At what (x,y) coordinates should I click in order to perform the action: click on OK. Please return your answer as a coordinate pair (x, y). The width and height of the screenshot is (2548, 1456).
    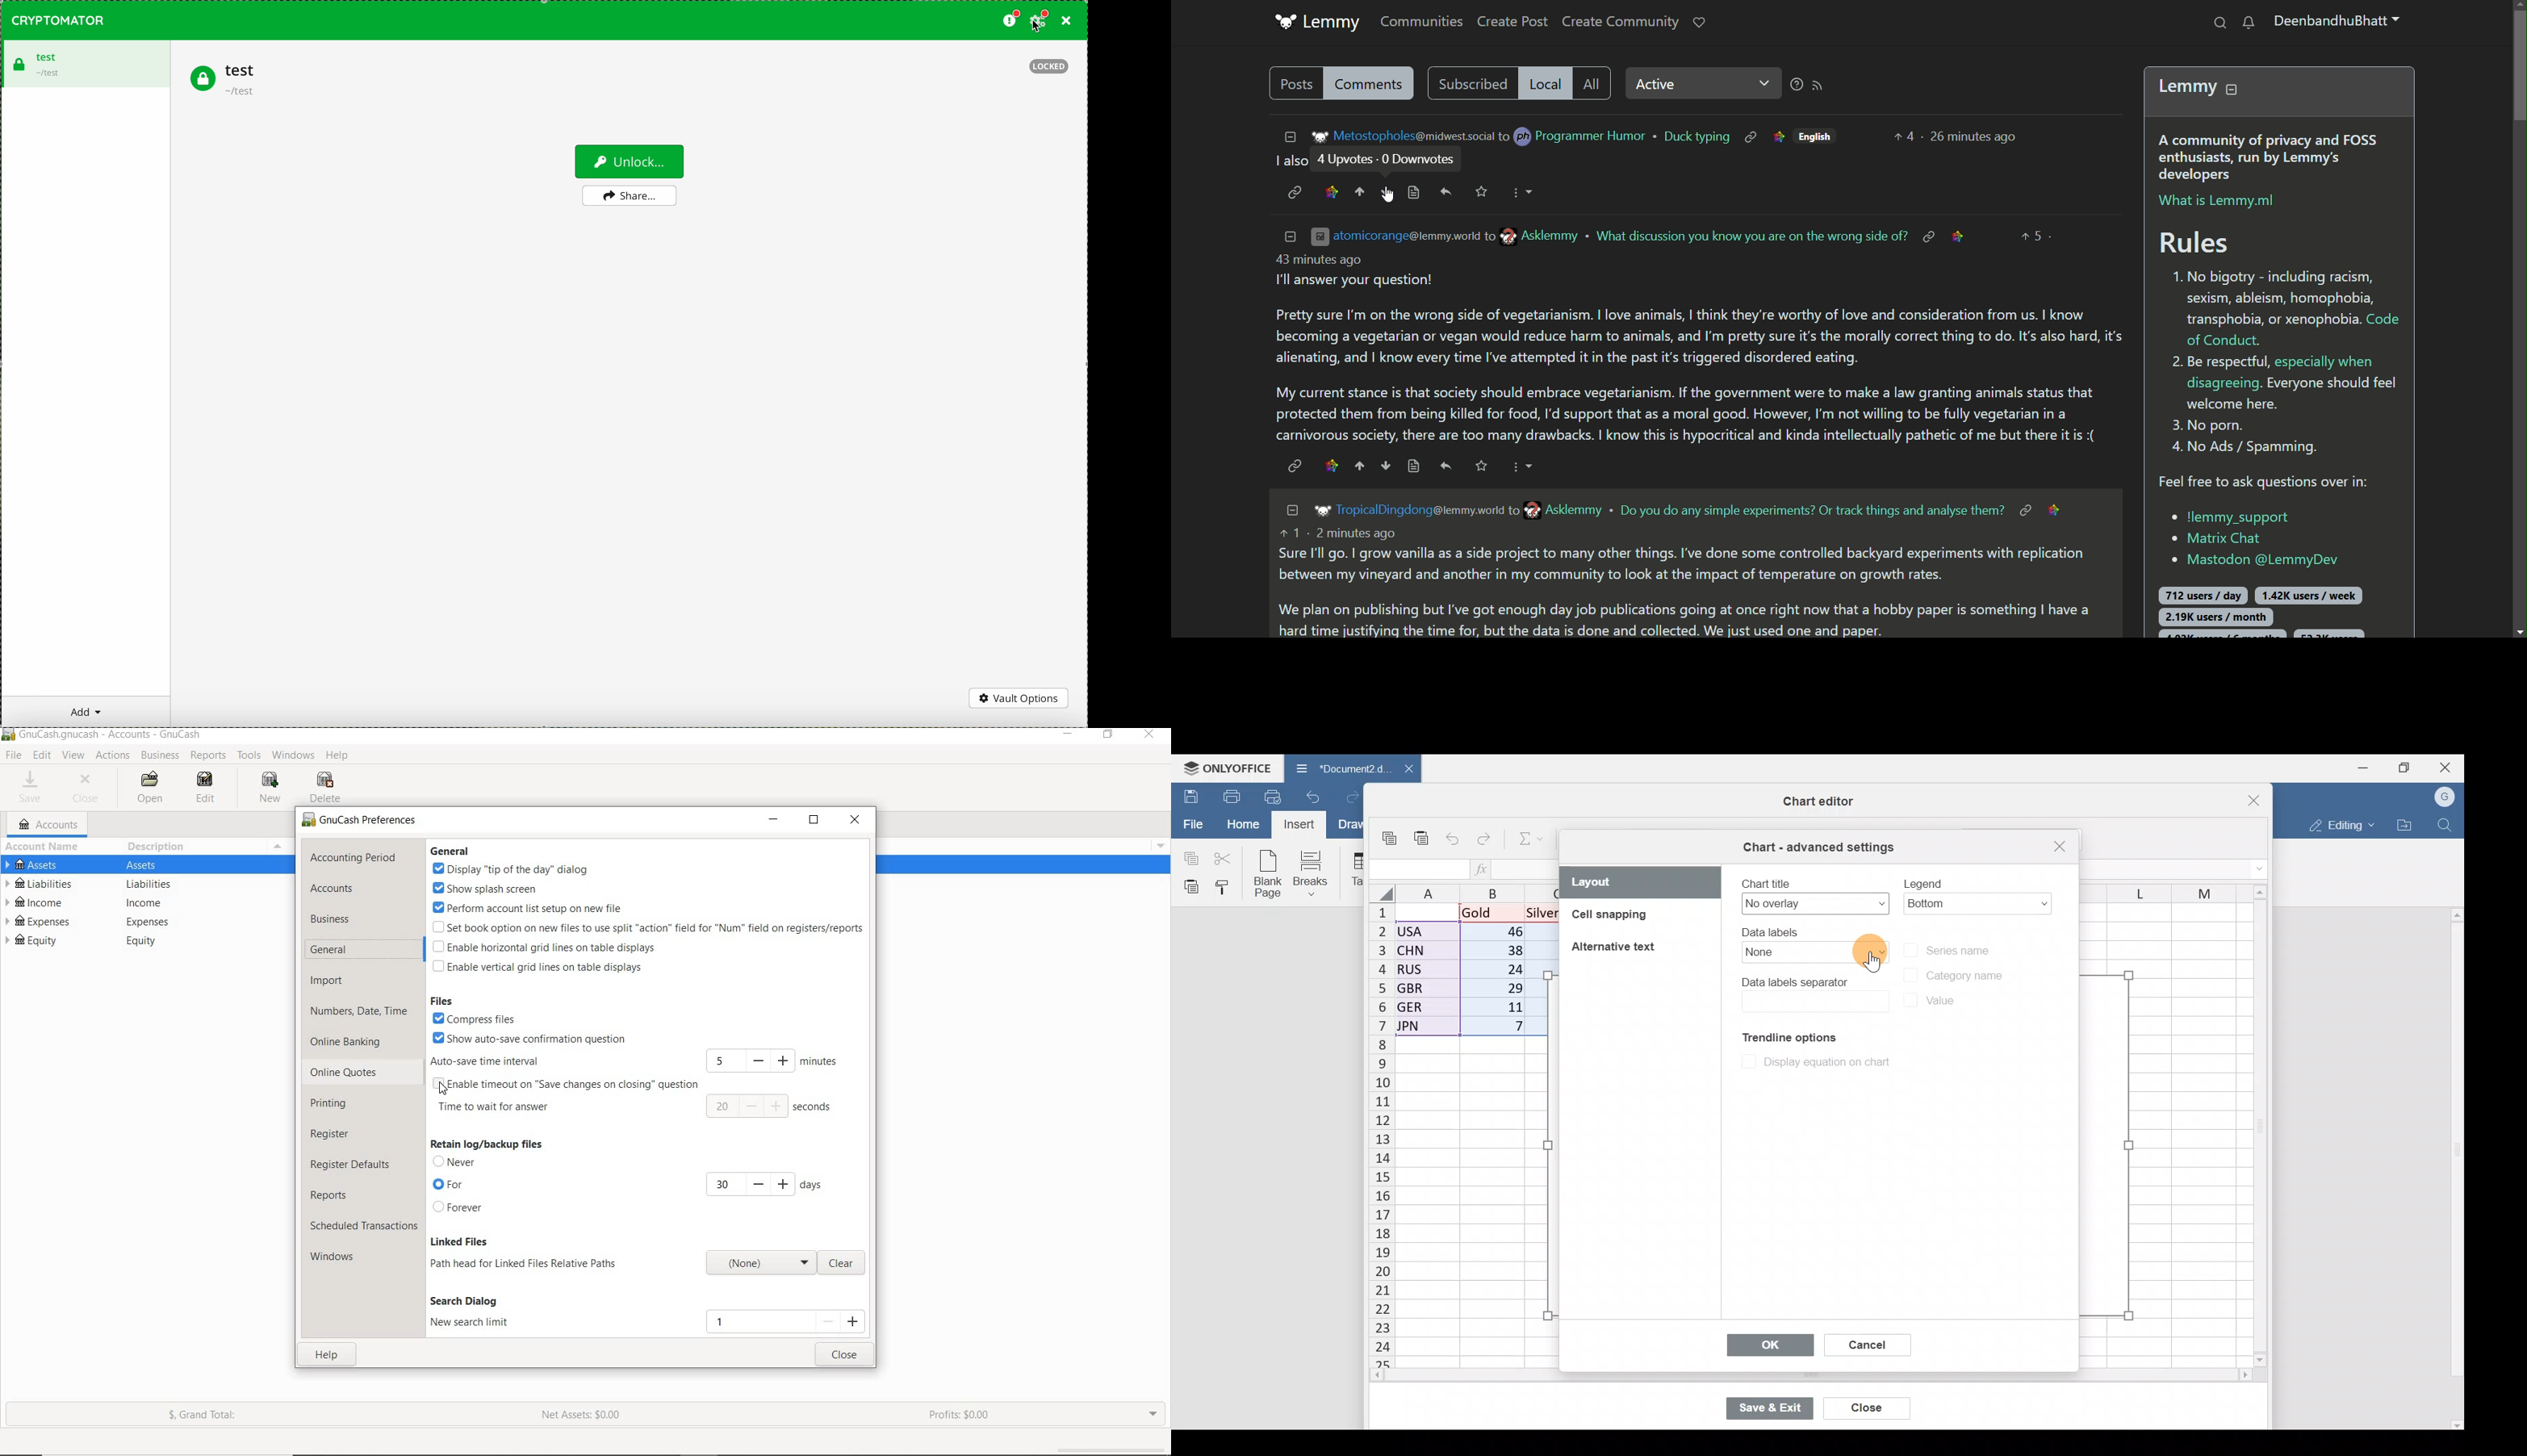
    Looking at the image, I should click on (1769, 1343).